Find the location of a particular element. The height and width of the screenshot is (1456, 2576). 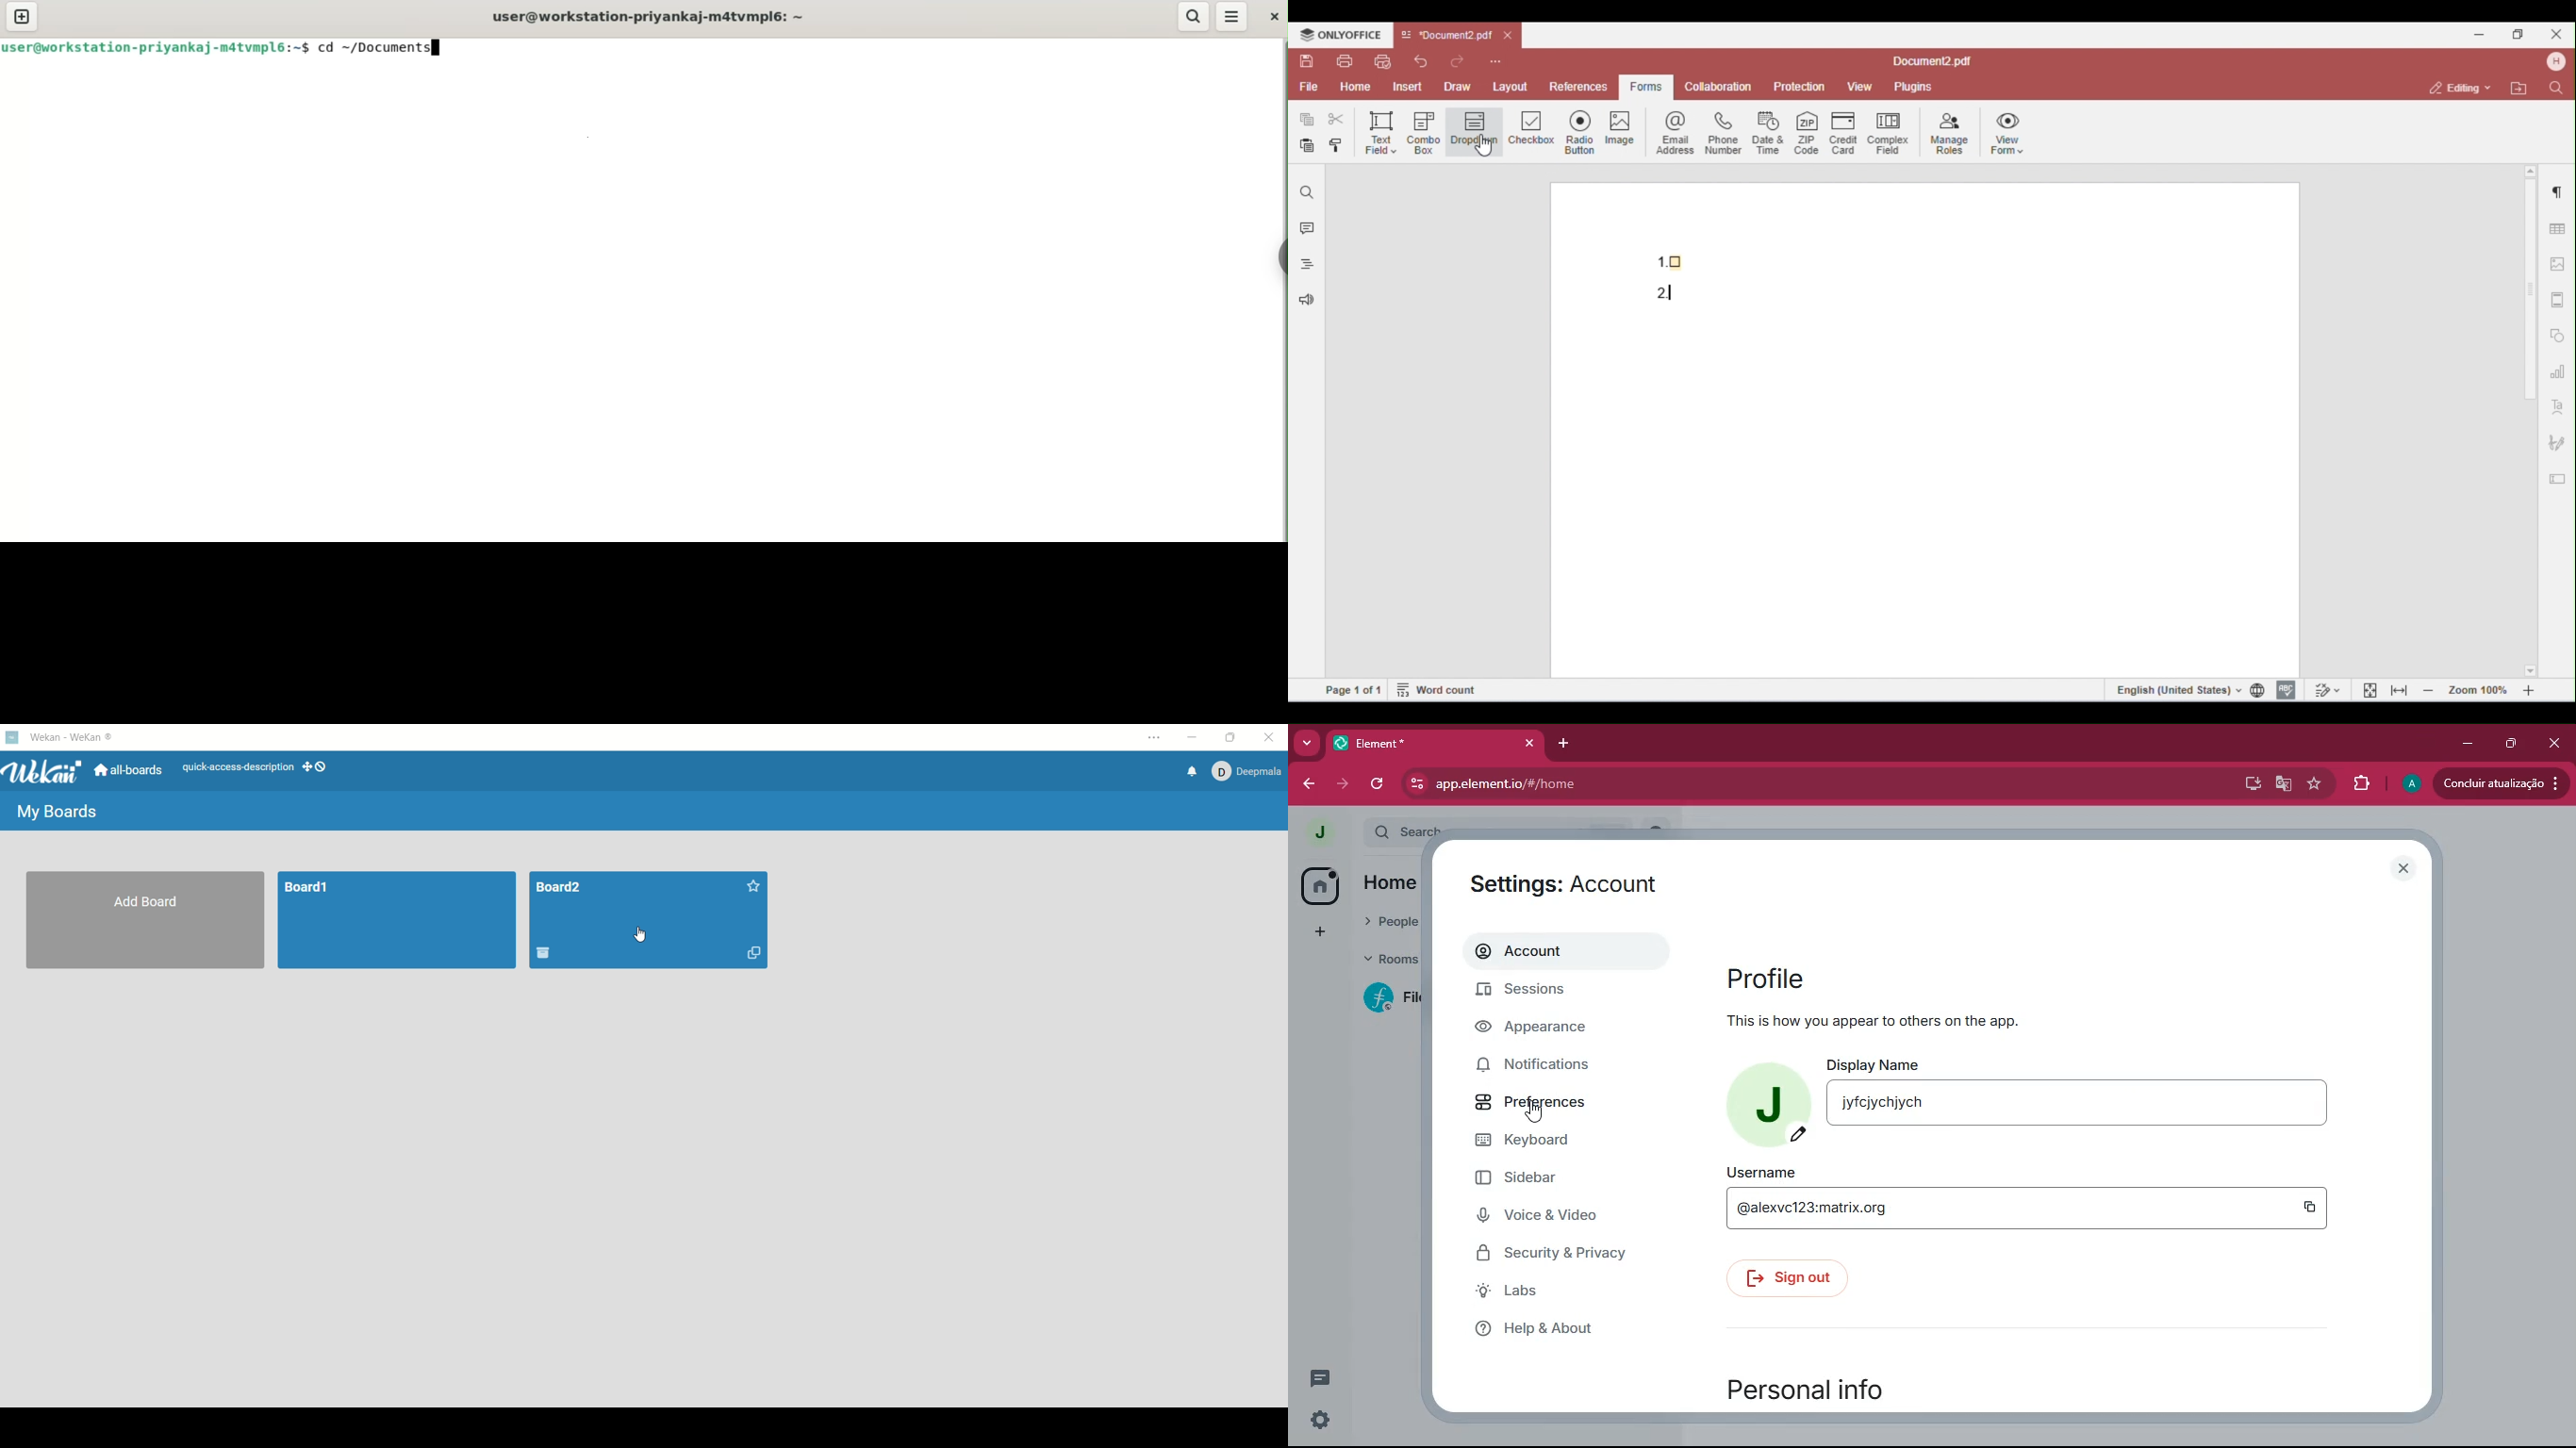

show-desktop-drag-handles is located at coordinates (307, 765).